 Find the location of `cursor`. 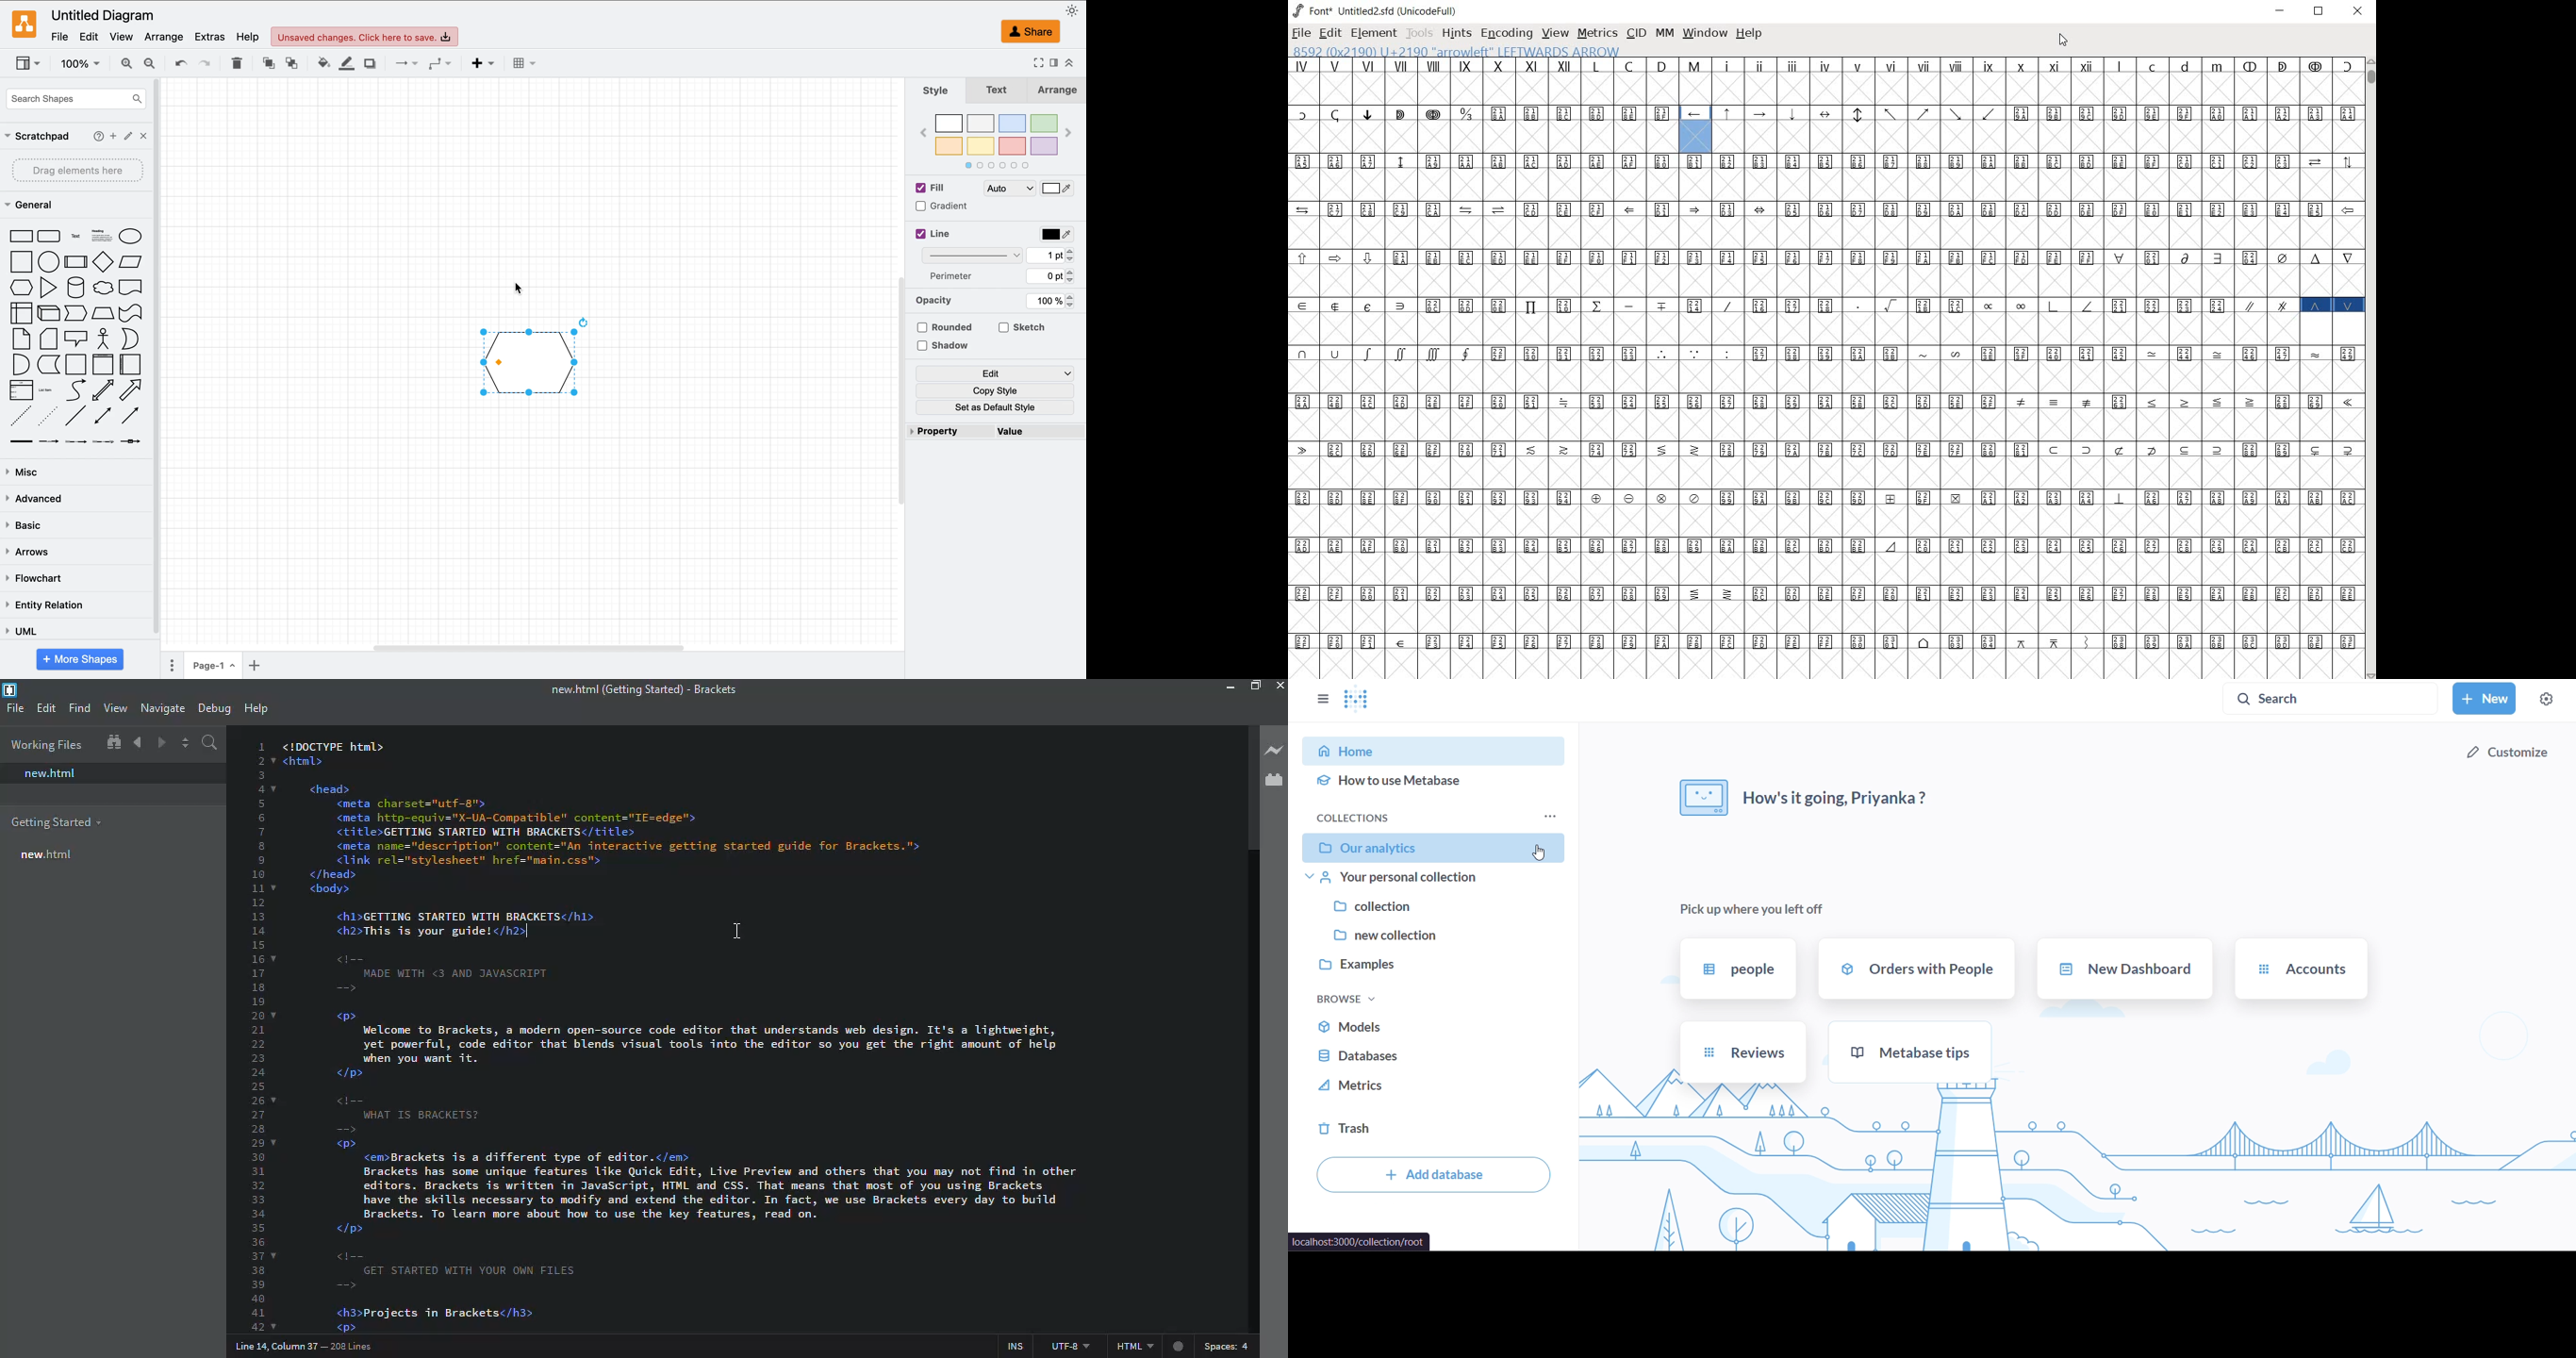

cursor is located at coordinates (25, 287).